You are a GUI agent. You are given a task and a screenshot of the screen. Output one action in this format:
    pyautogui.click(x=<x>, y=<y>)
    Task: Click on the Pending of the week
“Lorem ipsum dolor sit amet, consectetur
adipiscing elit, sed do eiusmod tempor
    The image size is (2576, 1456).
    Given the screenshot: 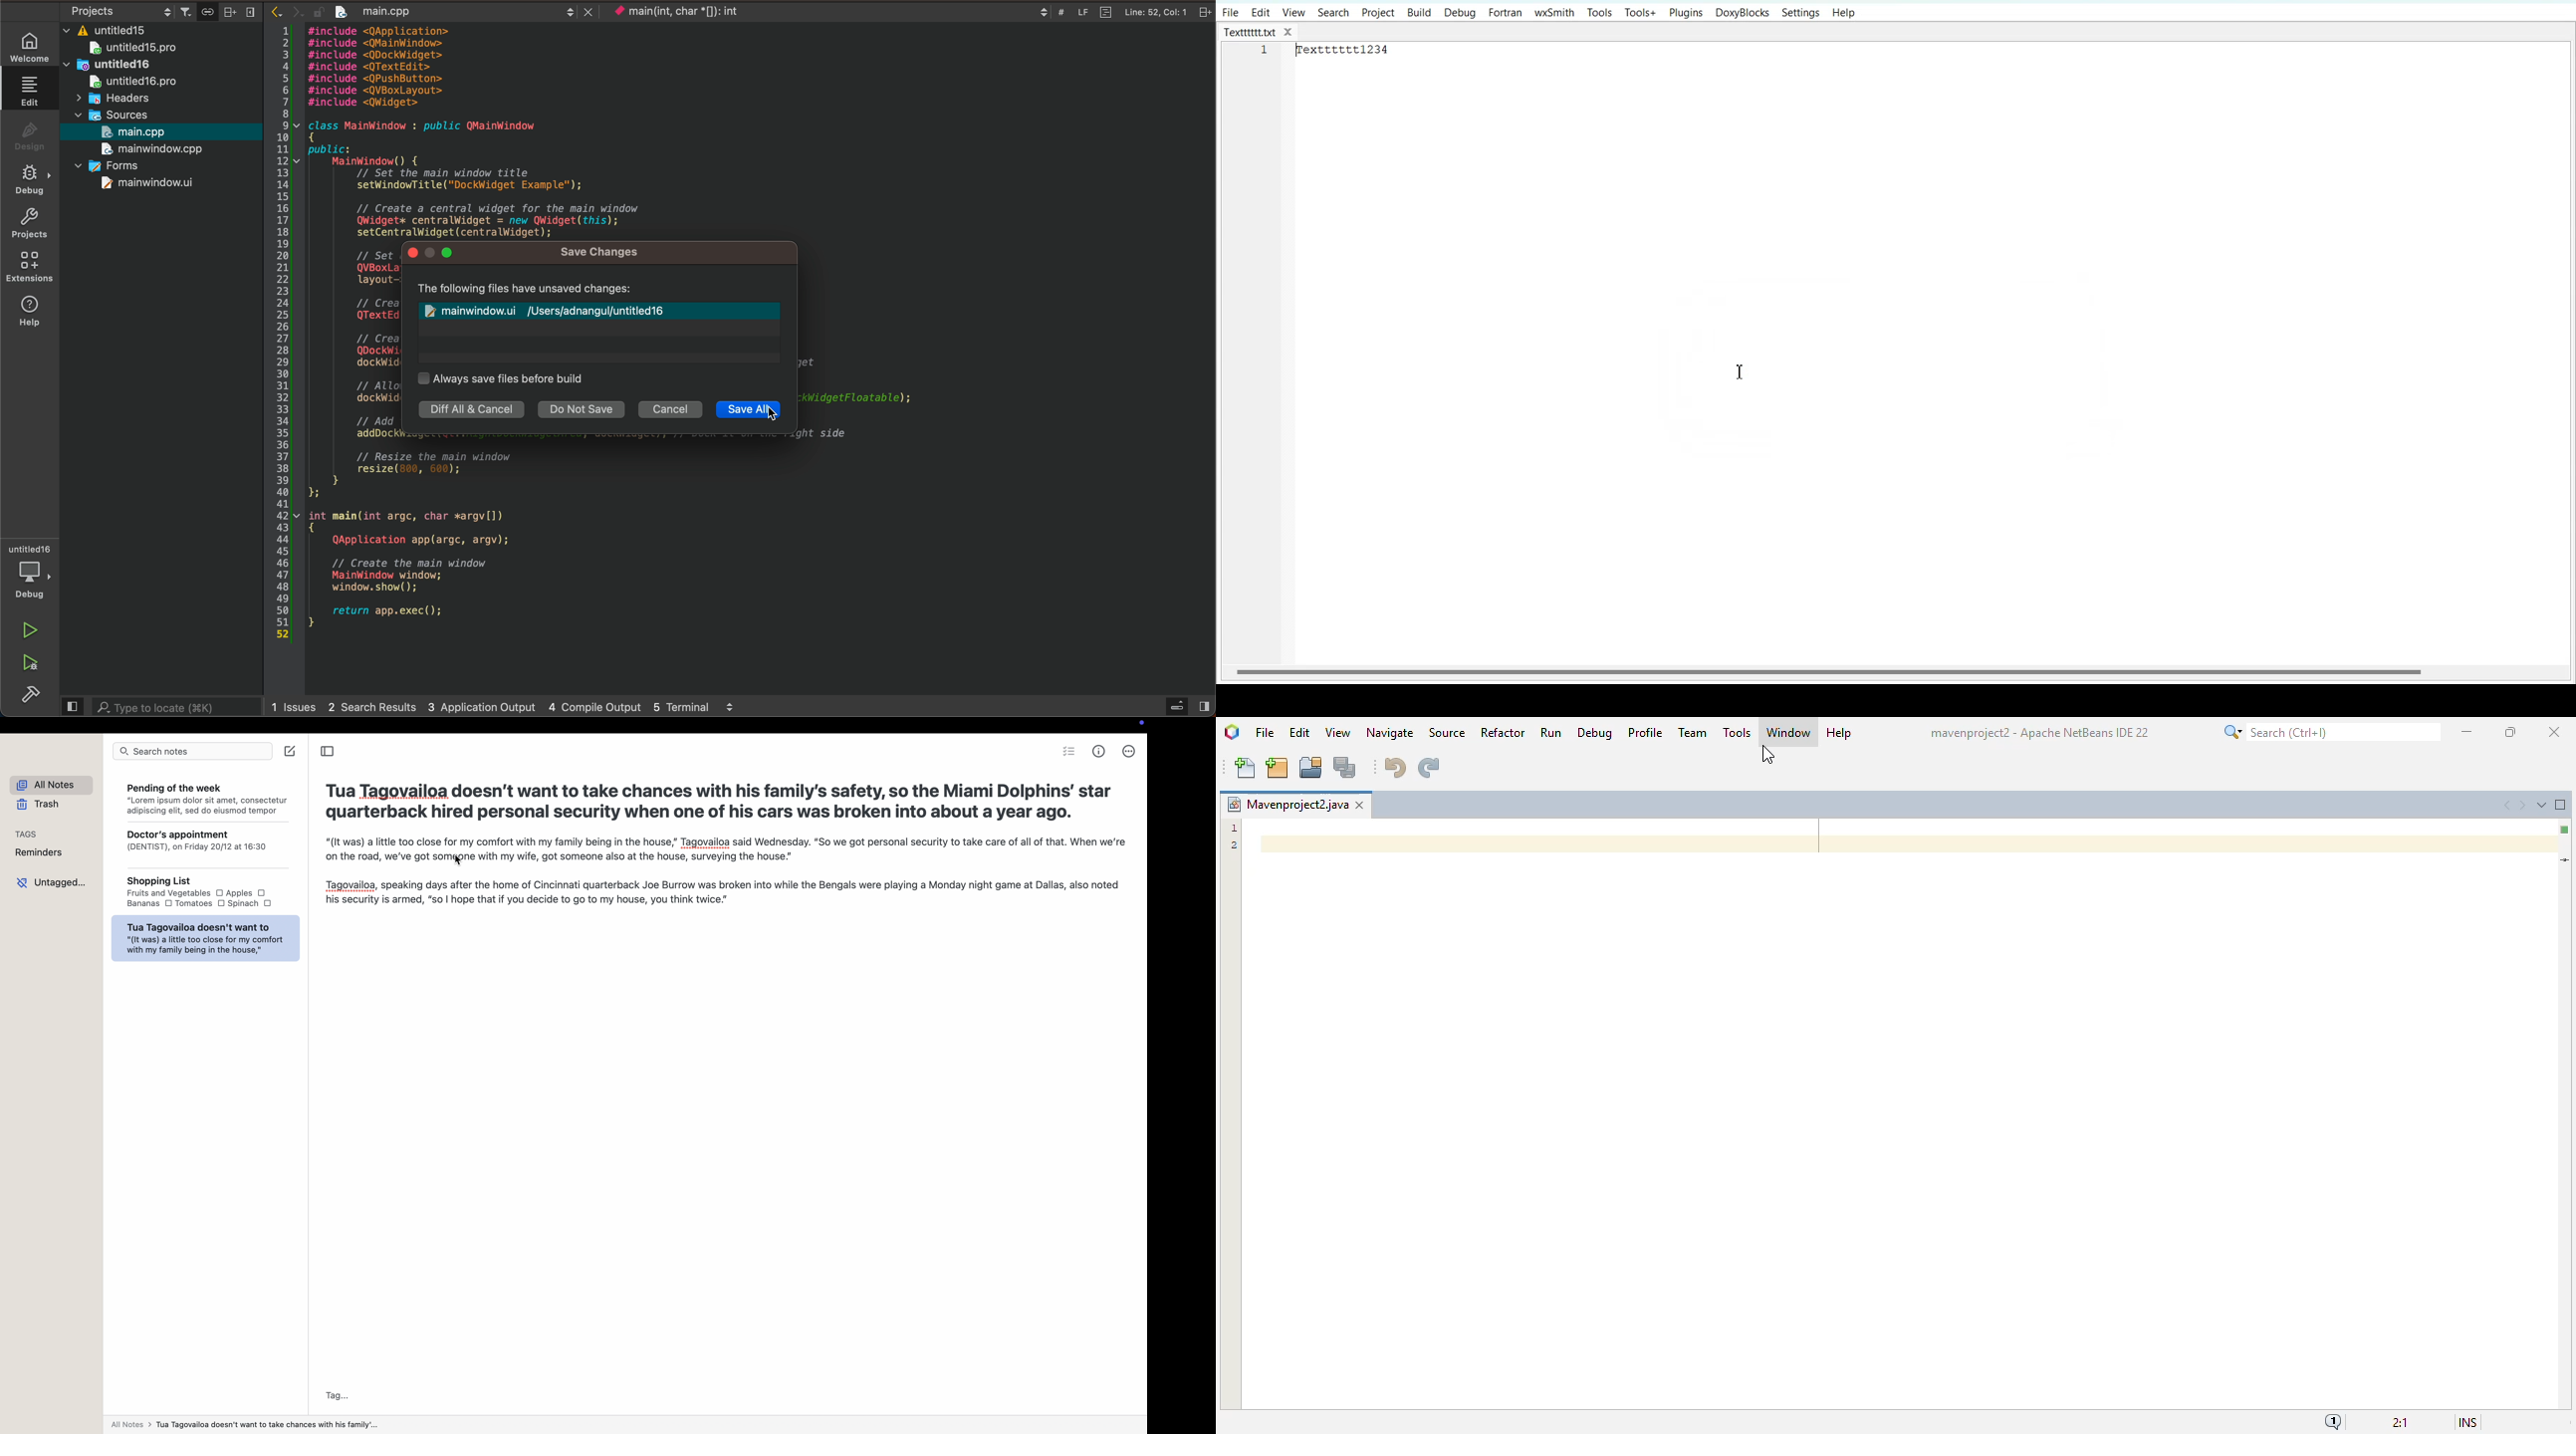 What is the action you would take?
    pyautogui.click(x=205, y=797)
    